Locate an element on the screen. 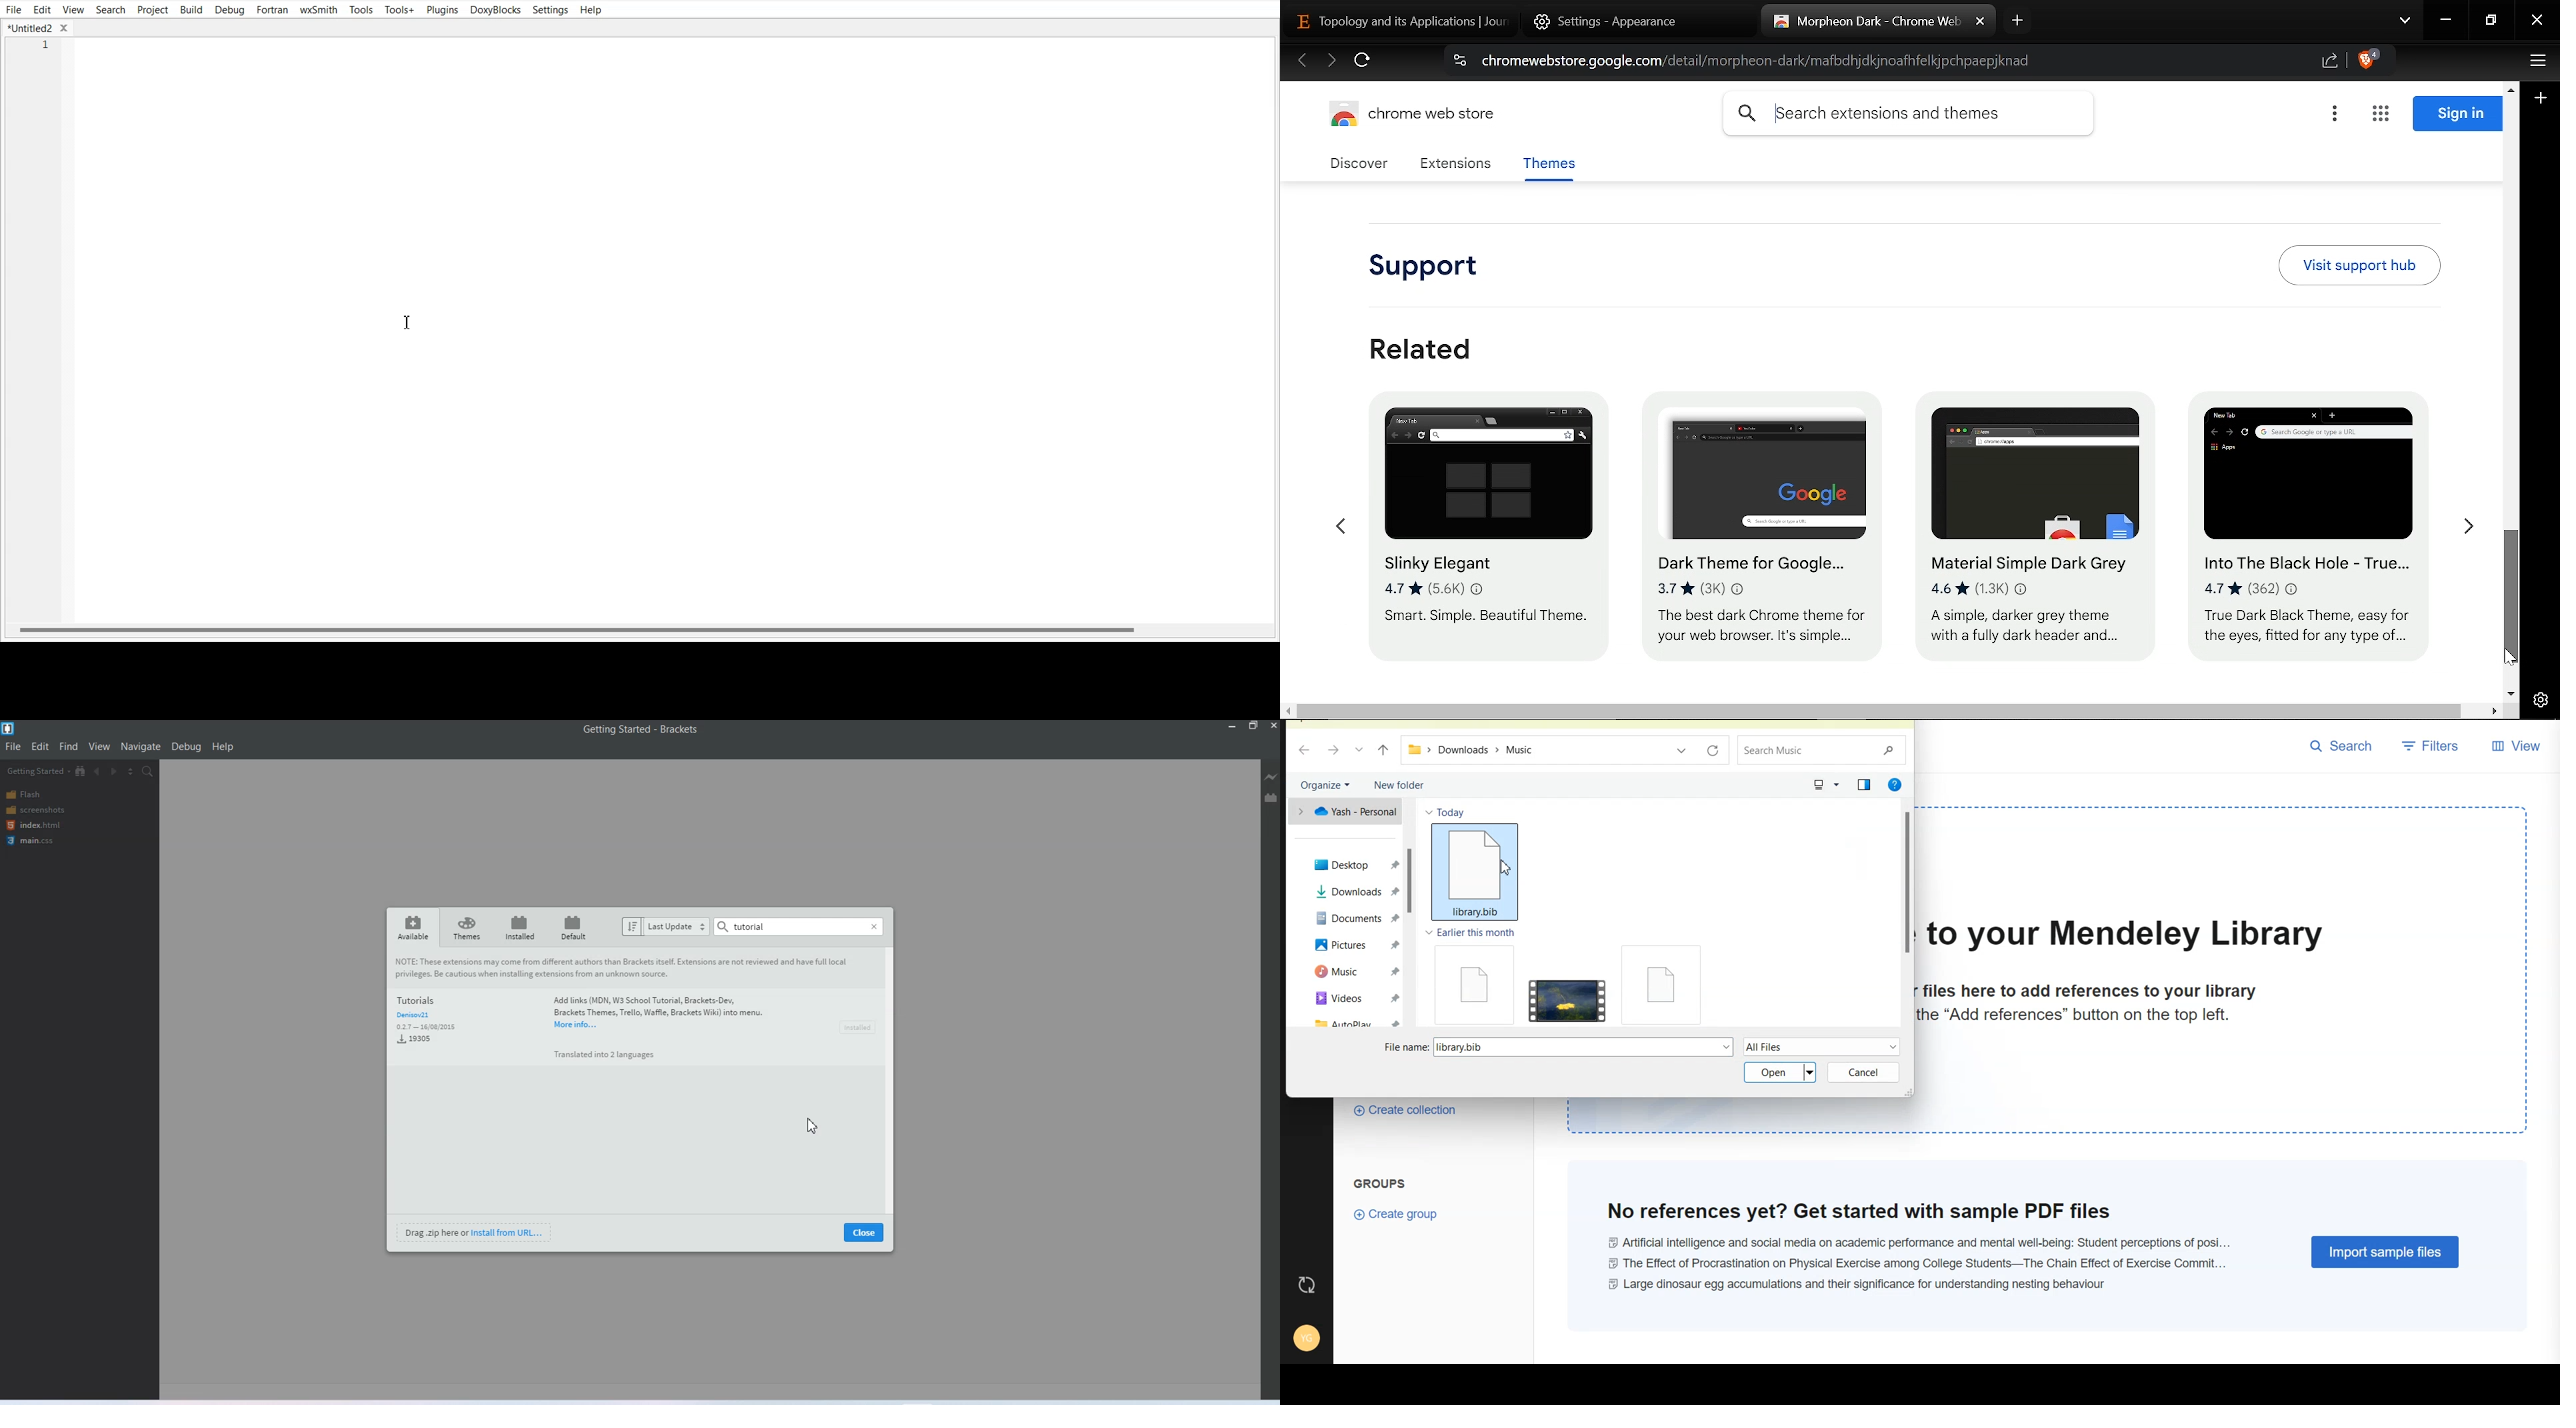  Maximize is located at coordinates (1254, 726).